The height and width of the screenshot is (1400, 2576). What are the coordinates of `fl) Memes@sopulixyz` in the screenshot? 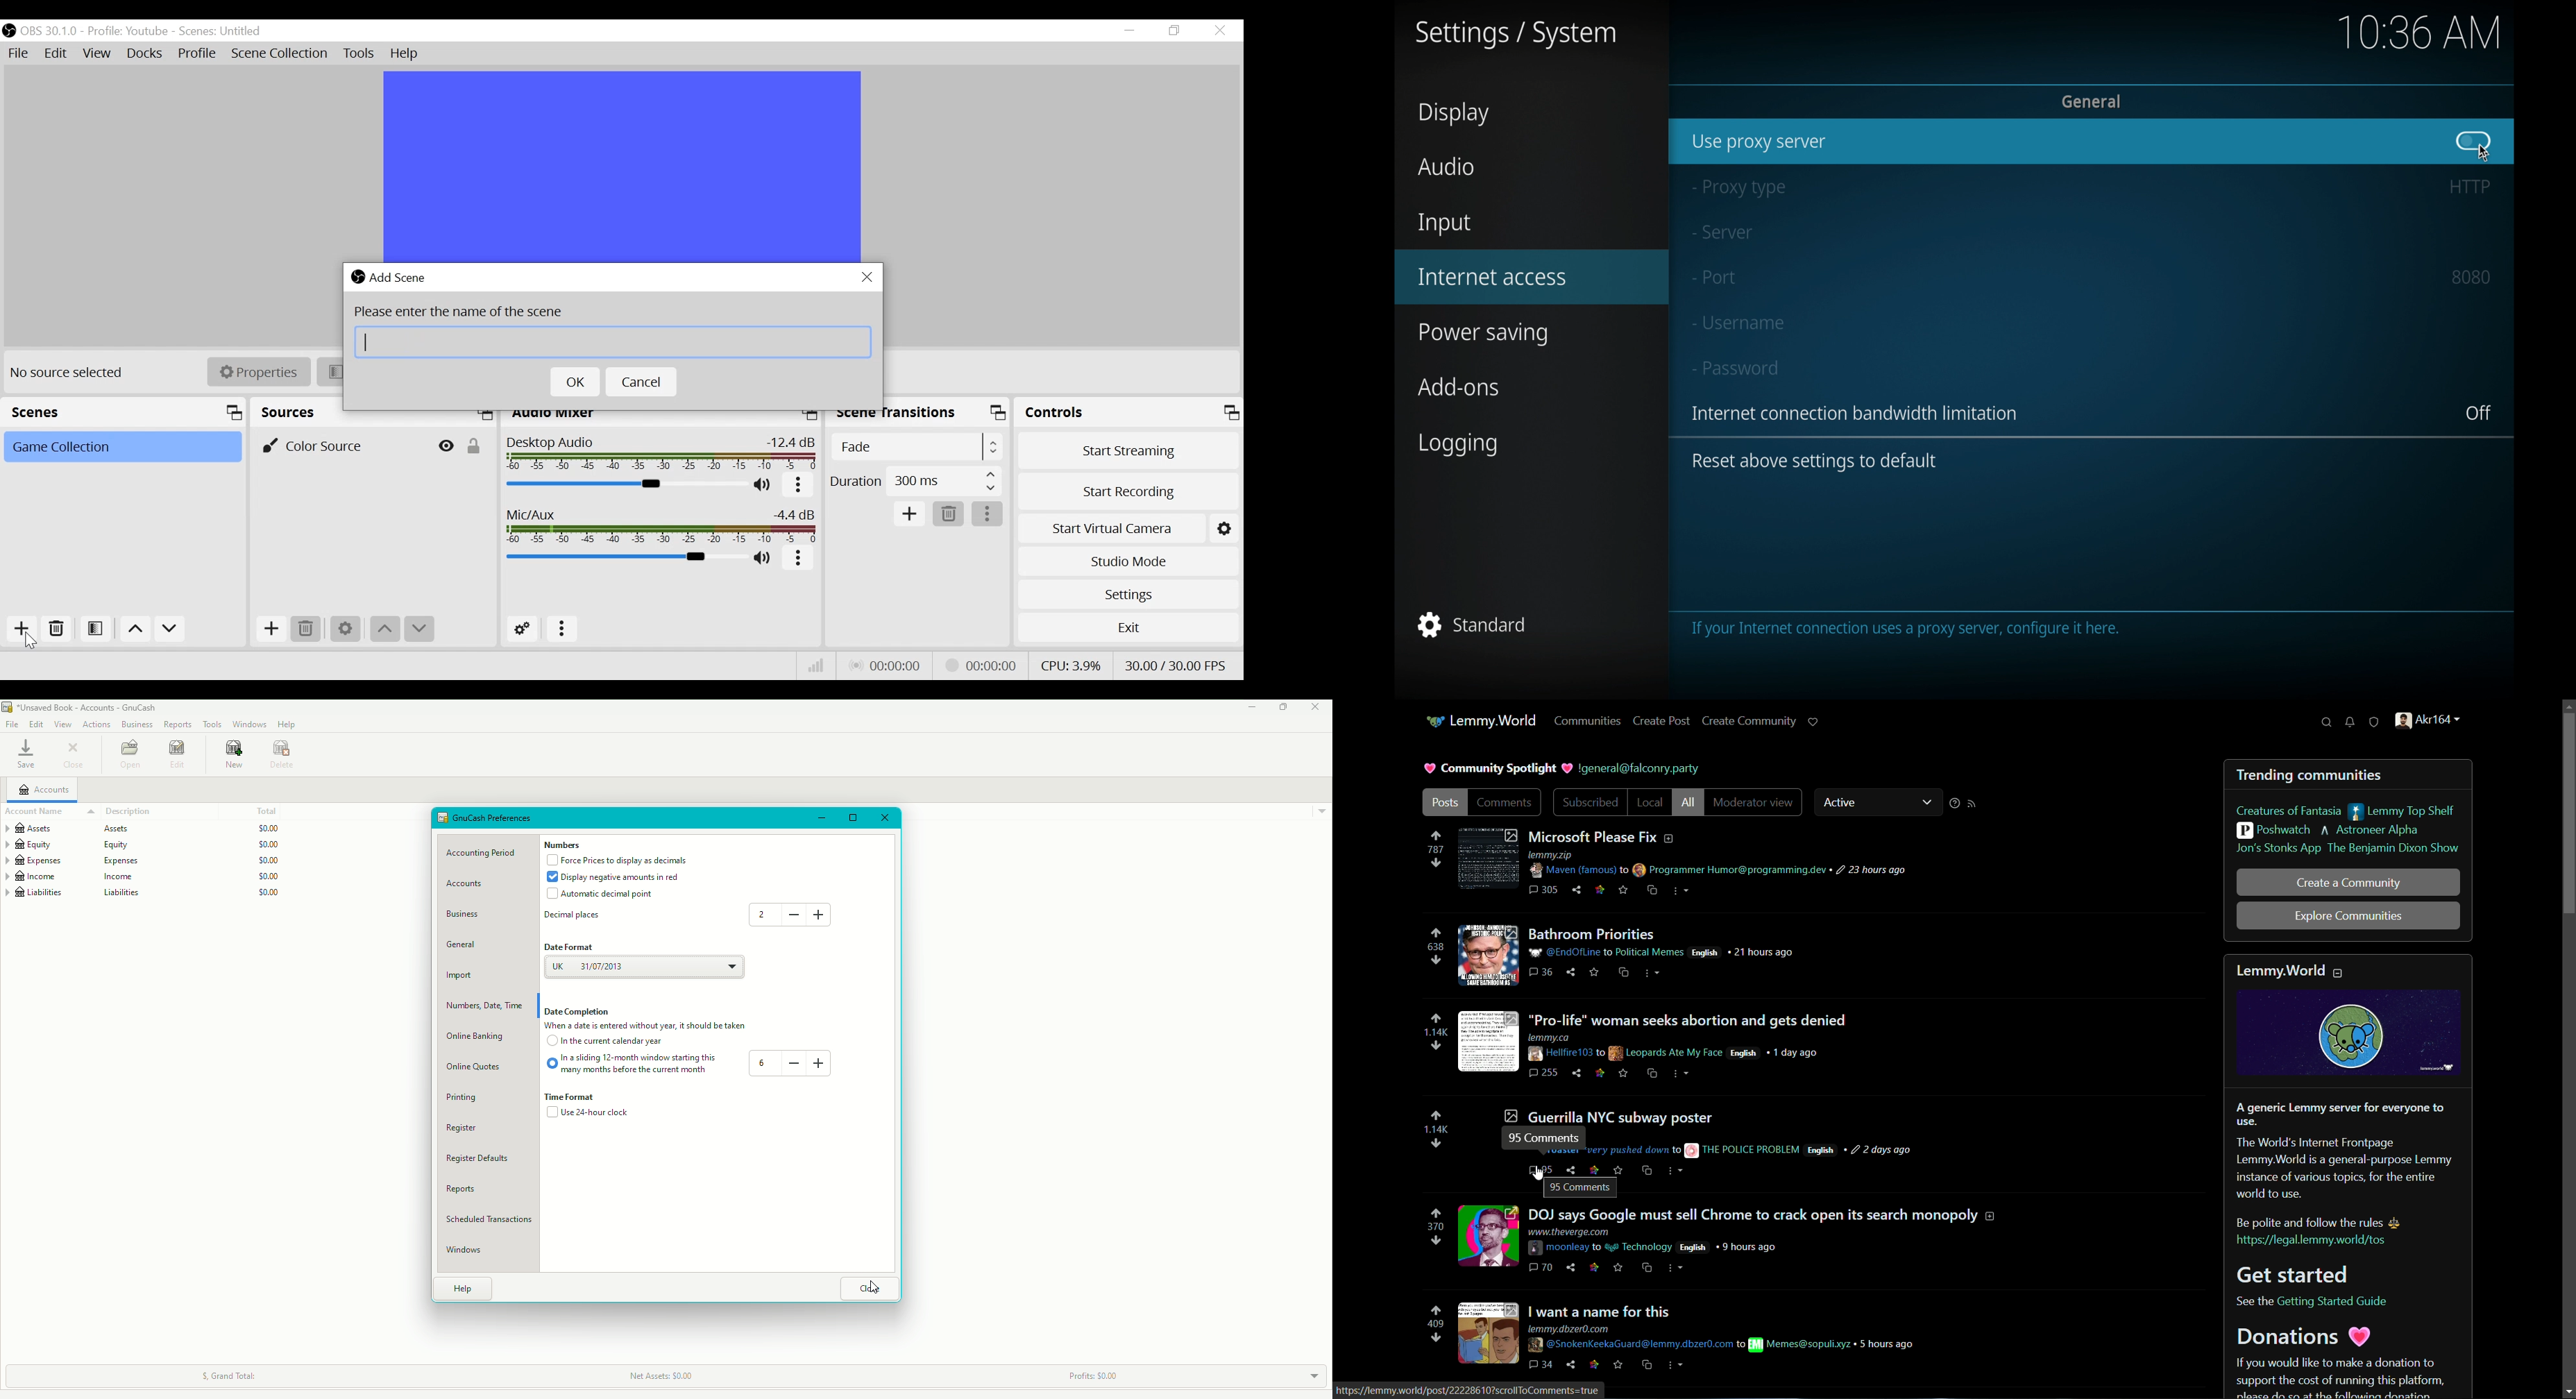 It's located at (1800, 1344).